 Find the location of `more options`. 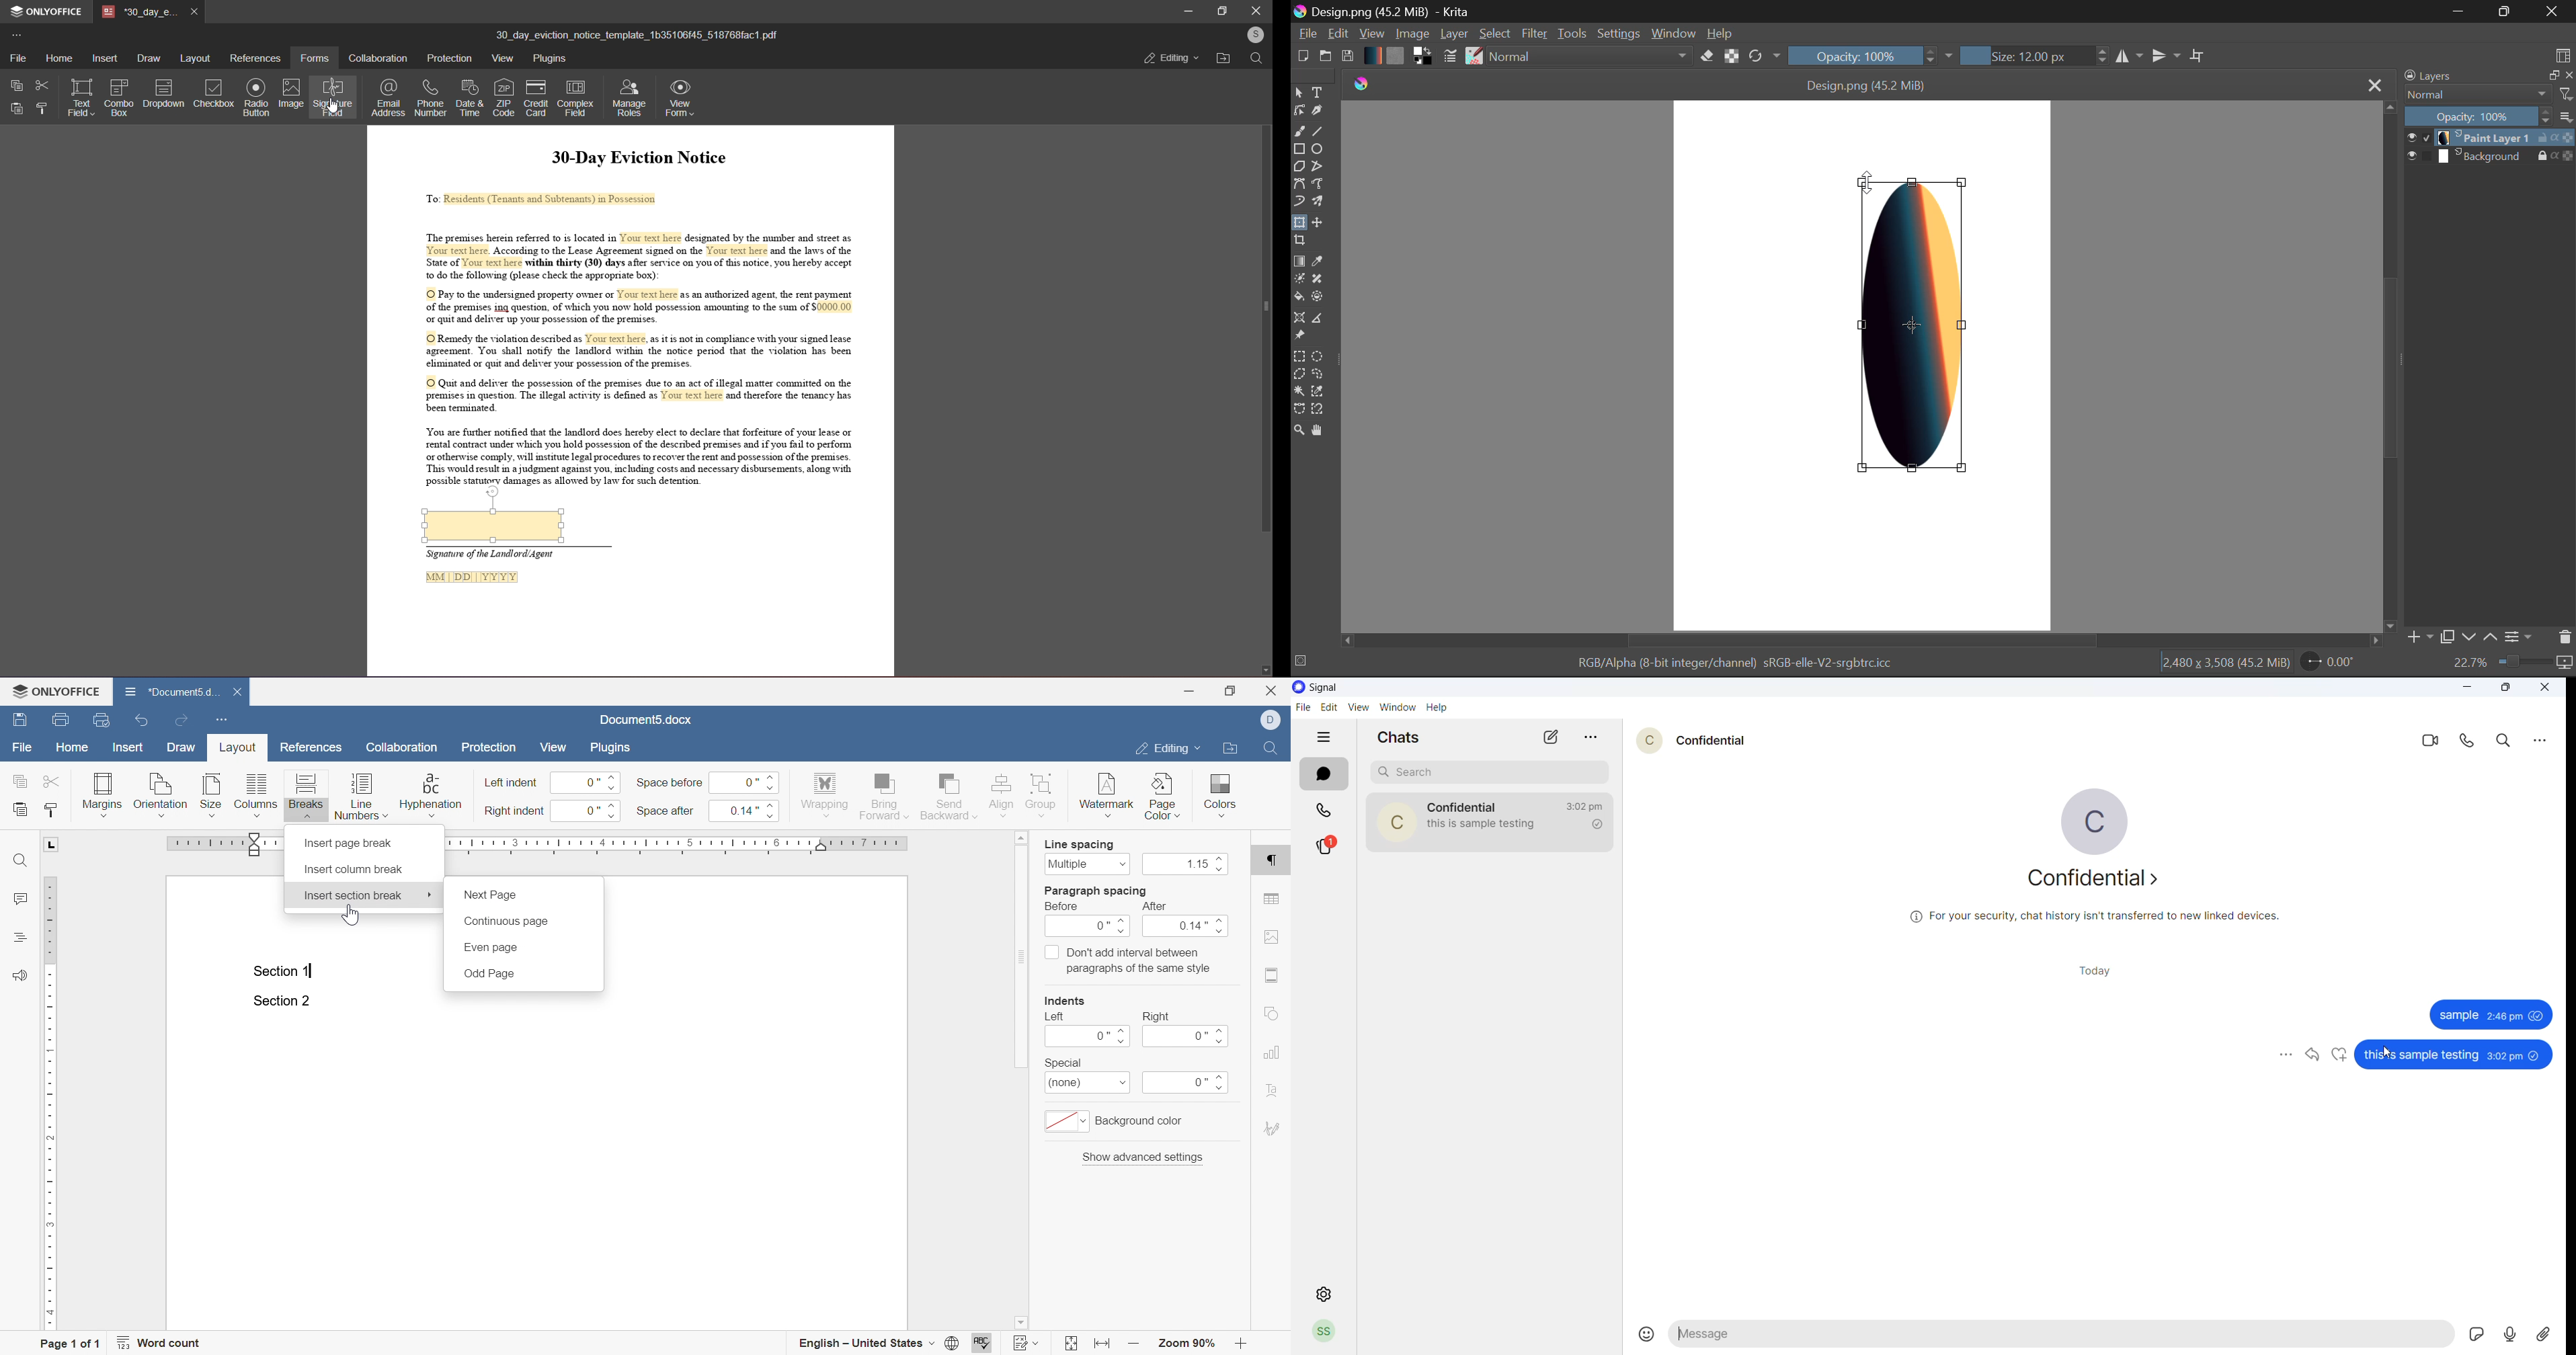

more options is located at coordinates (2540, 741).